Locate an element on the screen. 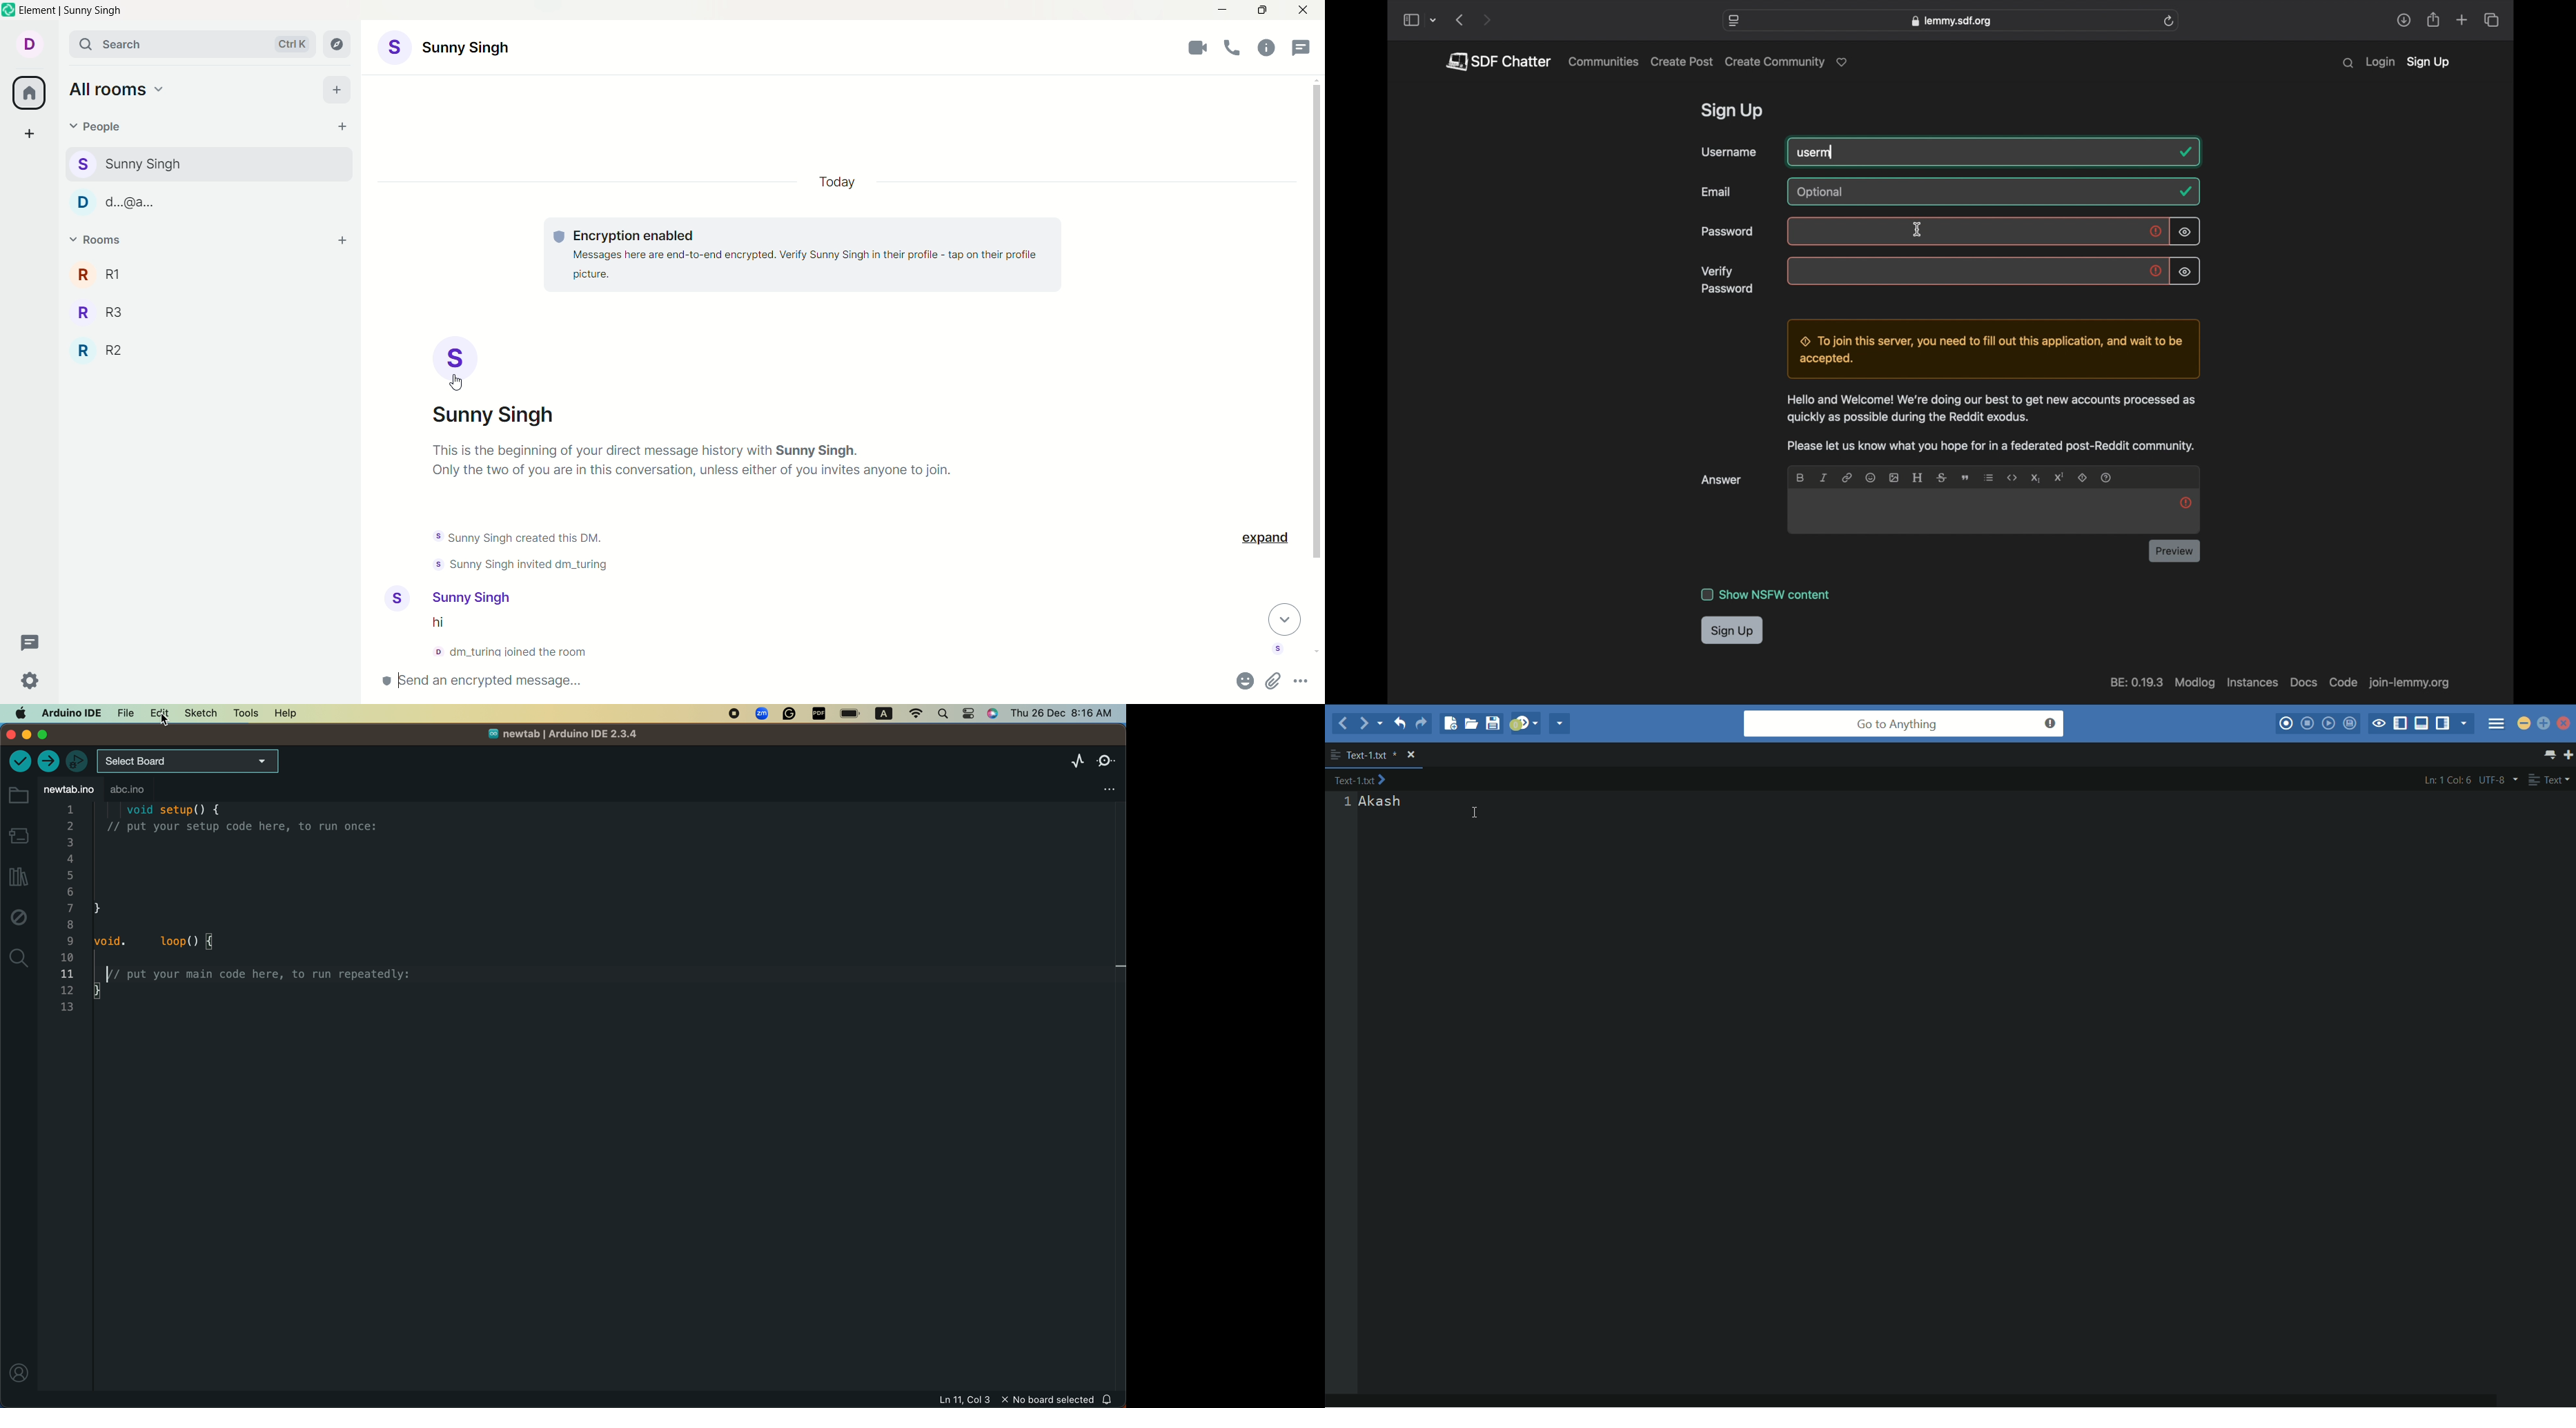 The height and width of the screenshot is (1428, 2576). tick mark is located at coordinates (2185, 192).